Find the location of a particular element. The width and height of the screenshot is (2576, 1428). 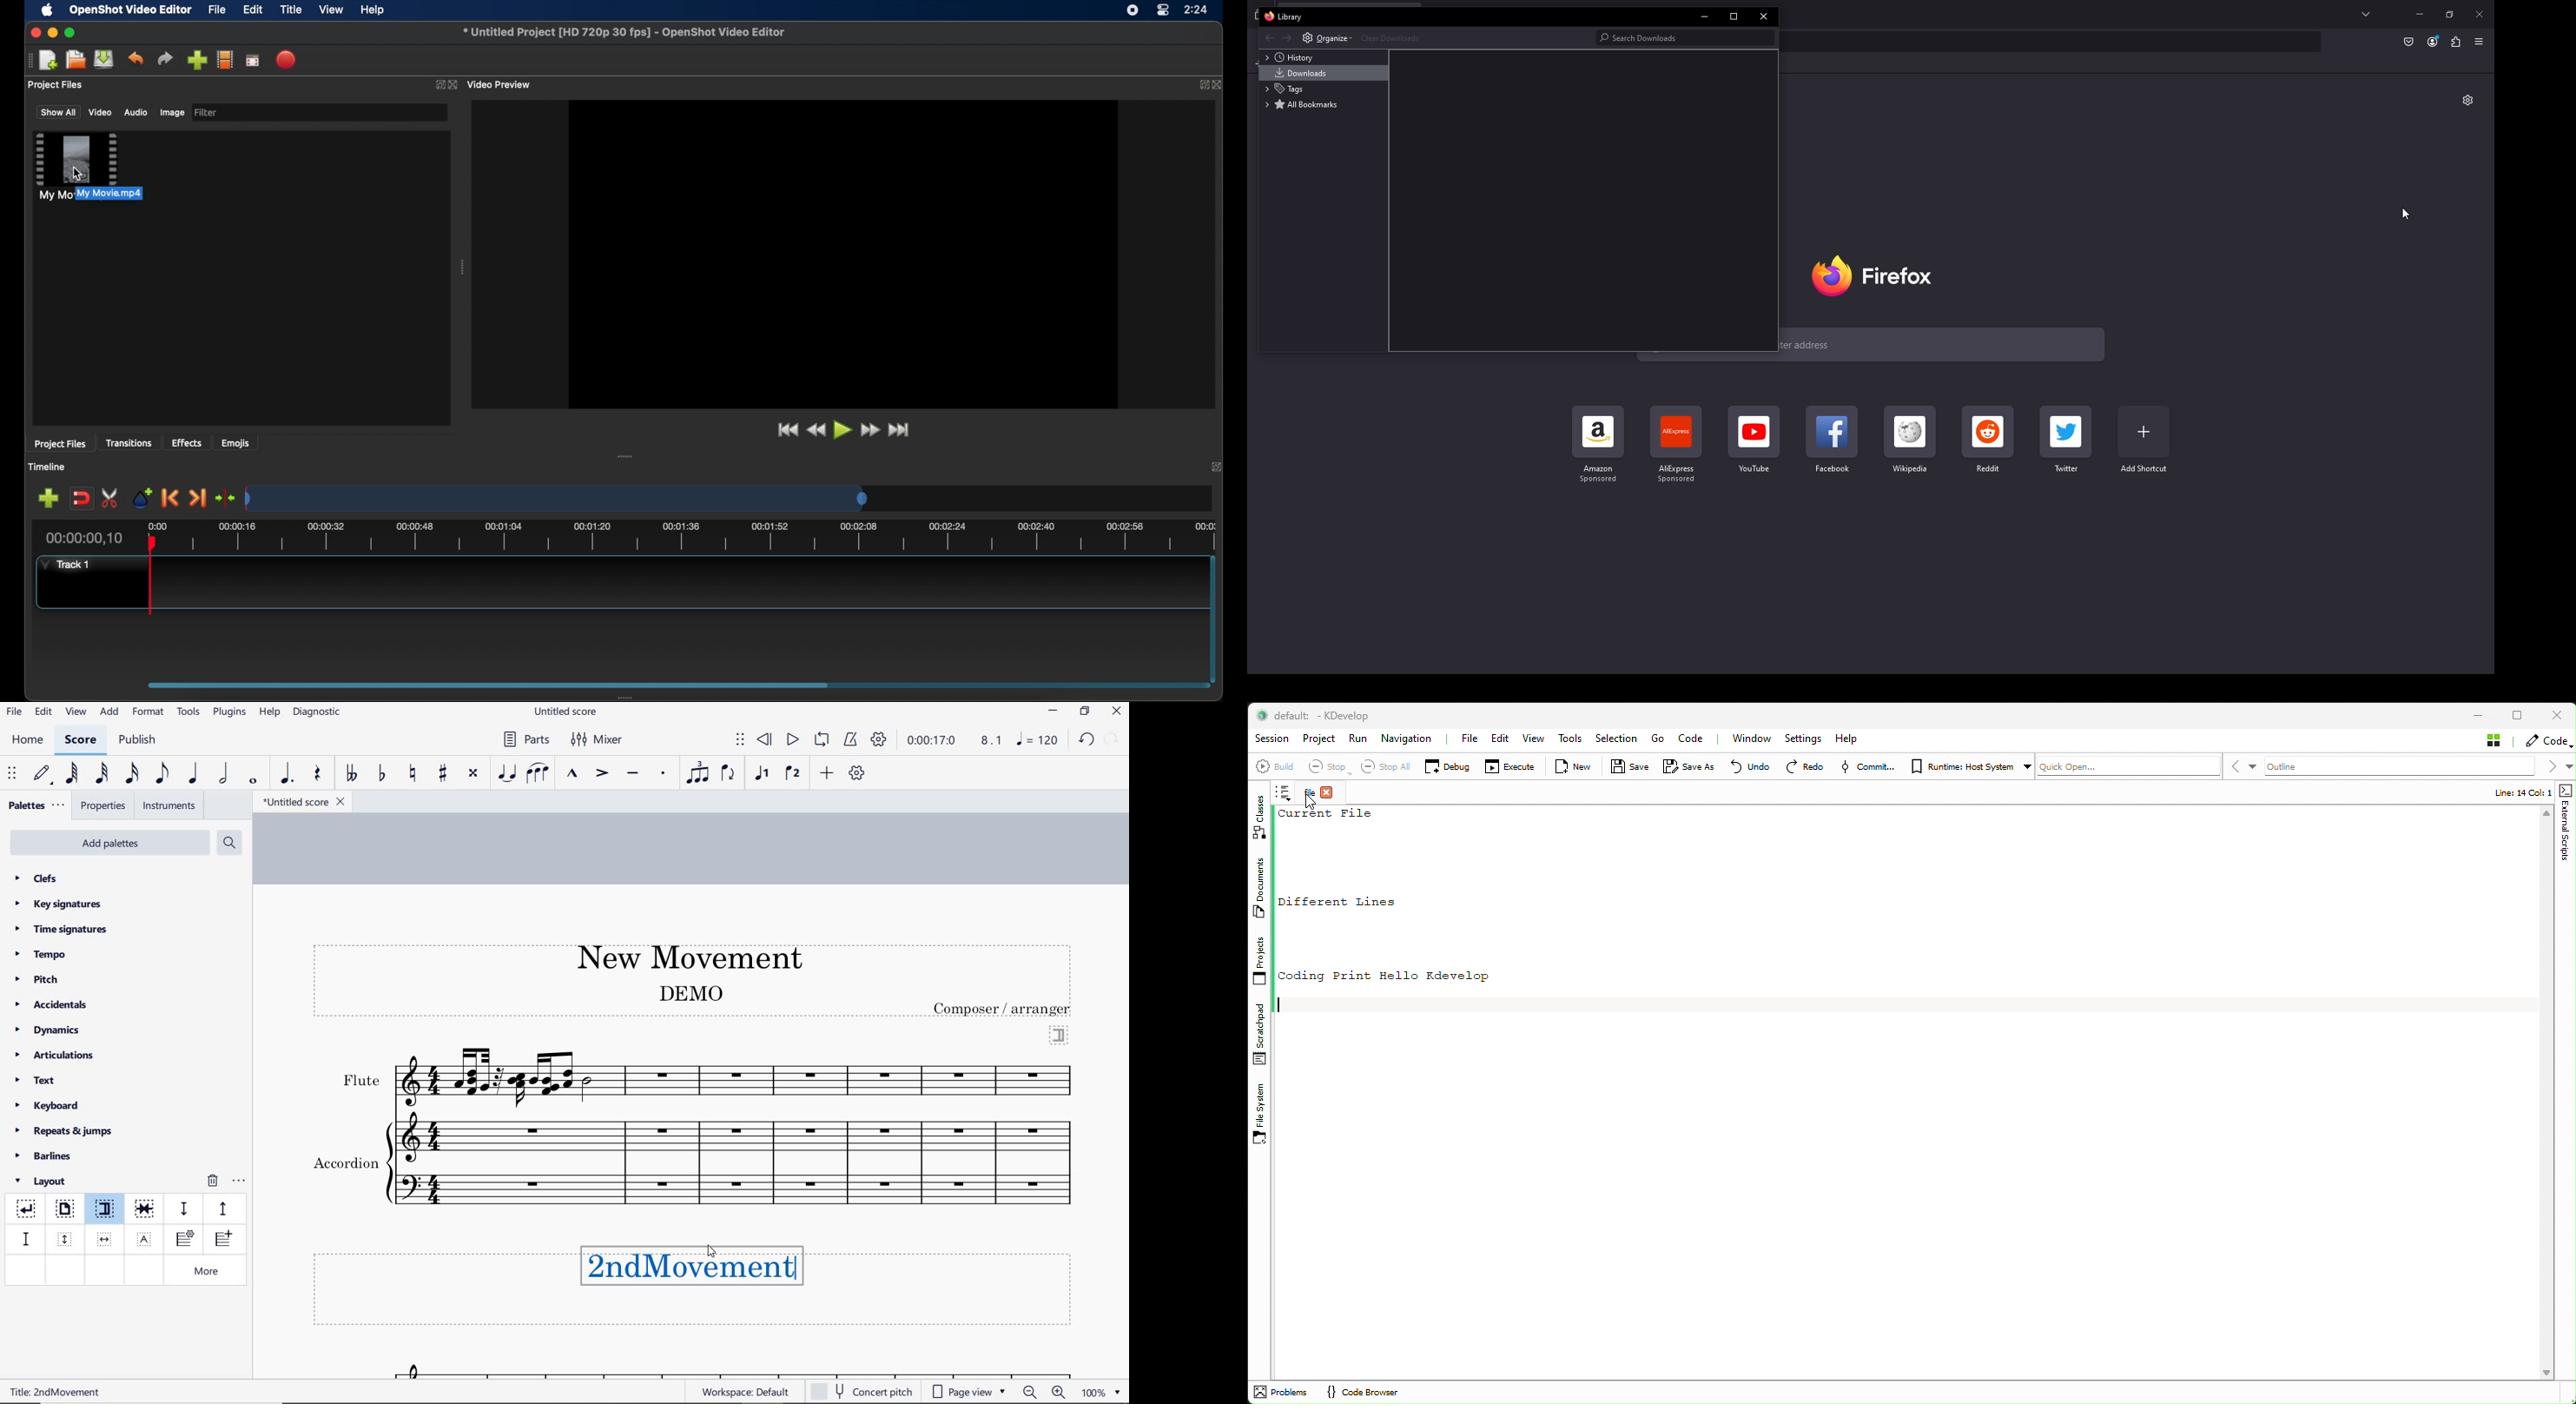

Select all is located at coordinates (1389, 767).